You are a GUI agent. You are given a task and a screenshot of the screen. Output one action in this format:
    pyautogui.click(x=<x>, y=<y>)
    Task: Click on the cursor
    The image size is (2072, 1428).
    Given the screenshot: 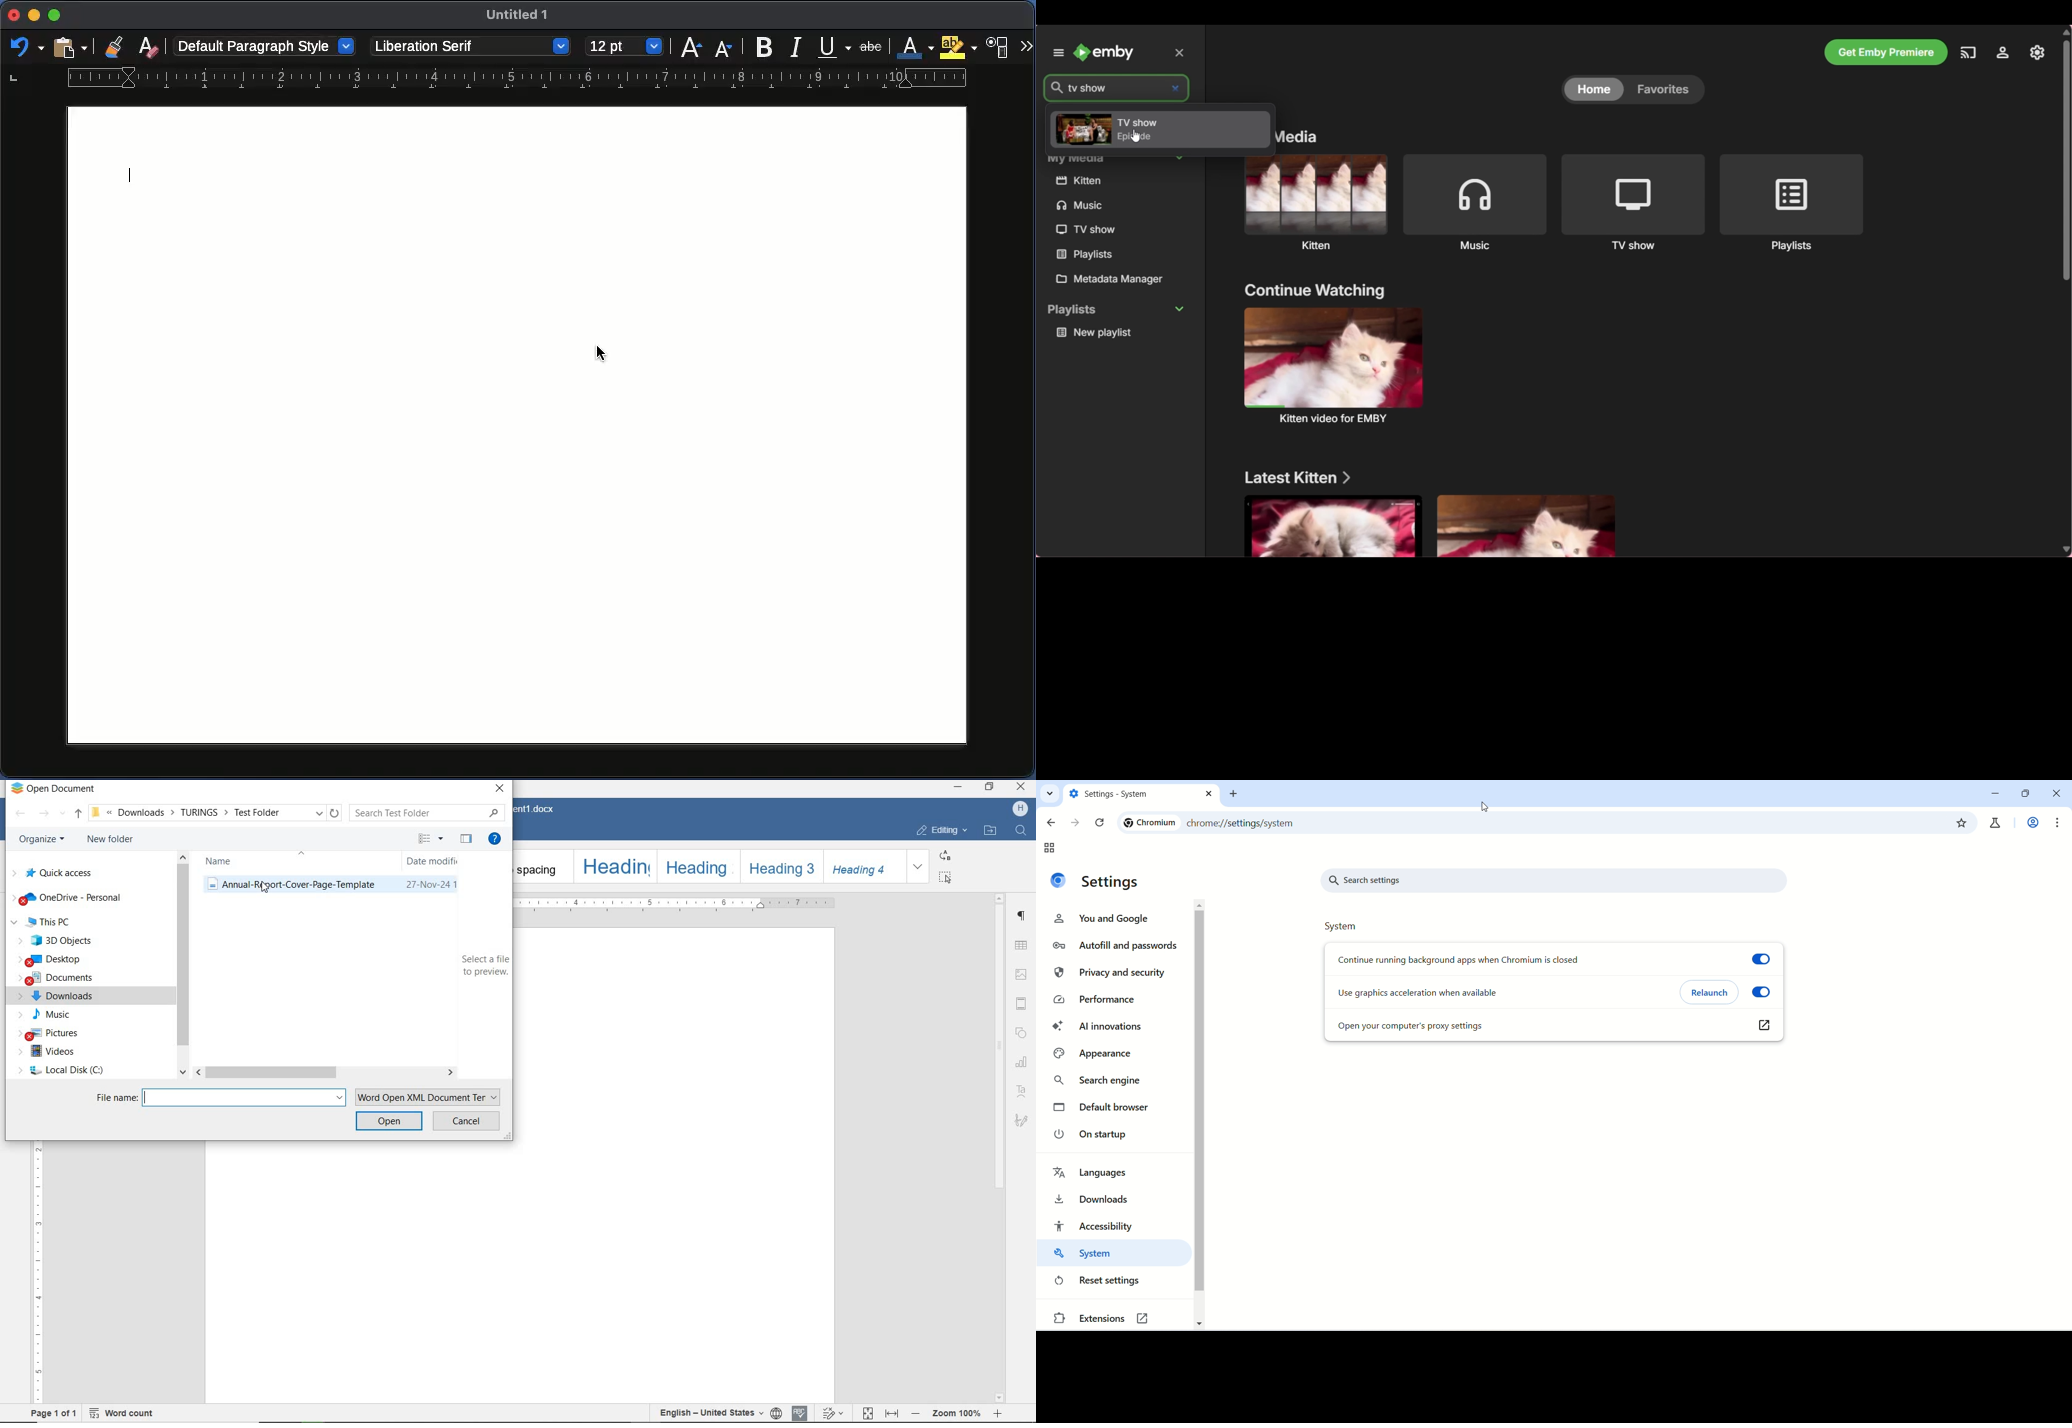 What is the action you would take?
    pyautogui.click(x=265, y=889)
    